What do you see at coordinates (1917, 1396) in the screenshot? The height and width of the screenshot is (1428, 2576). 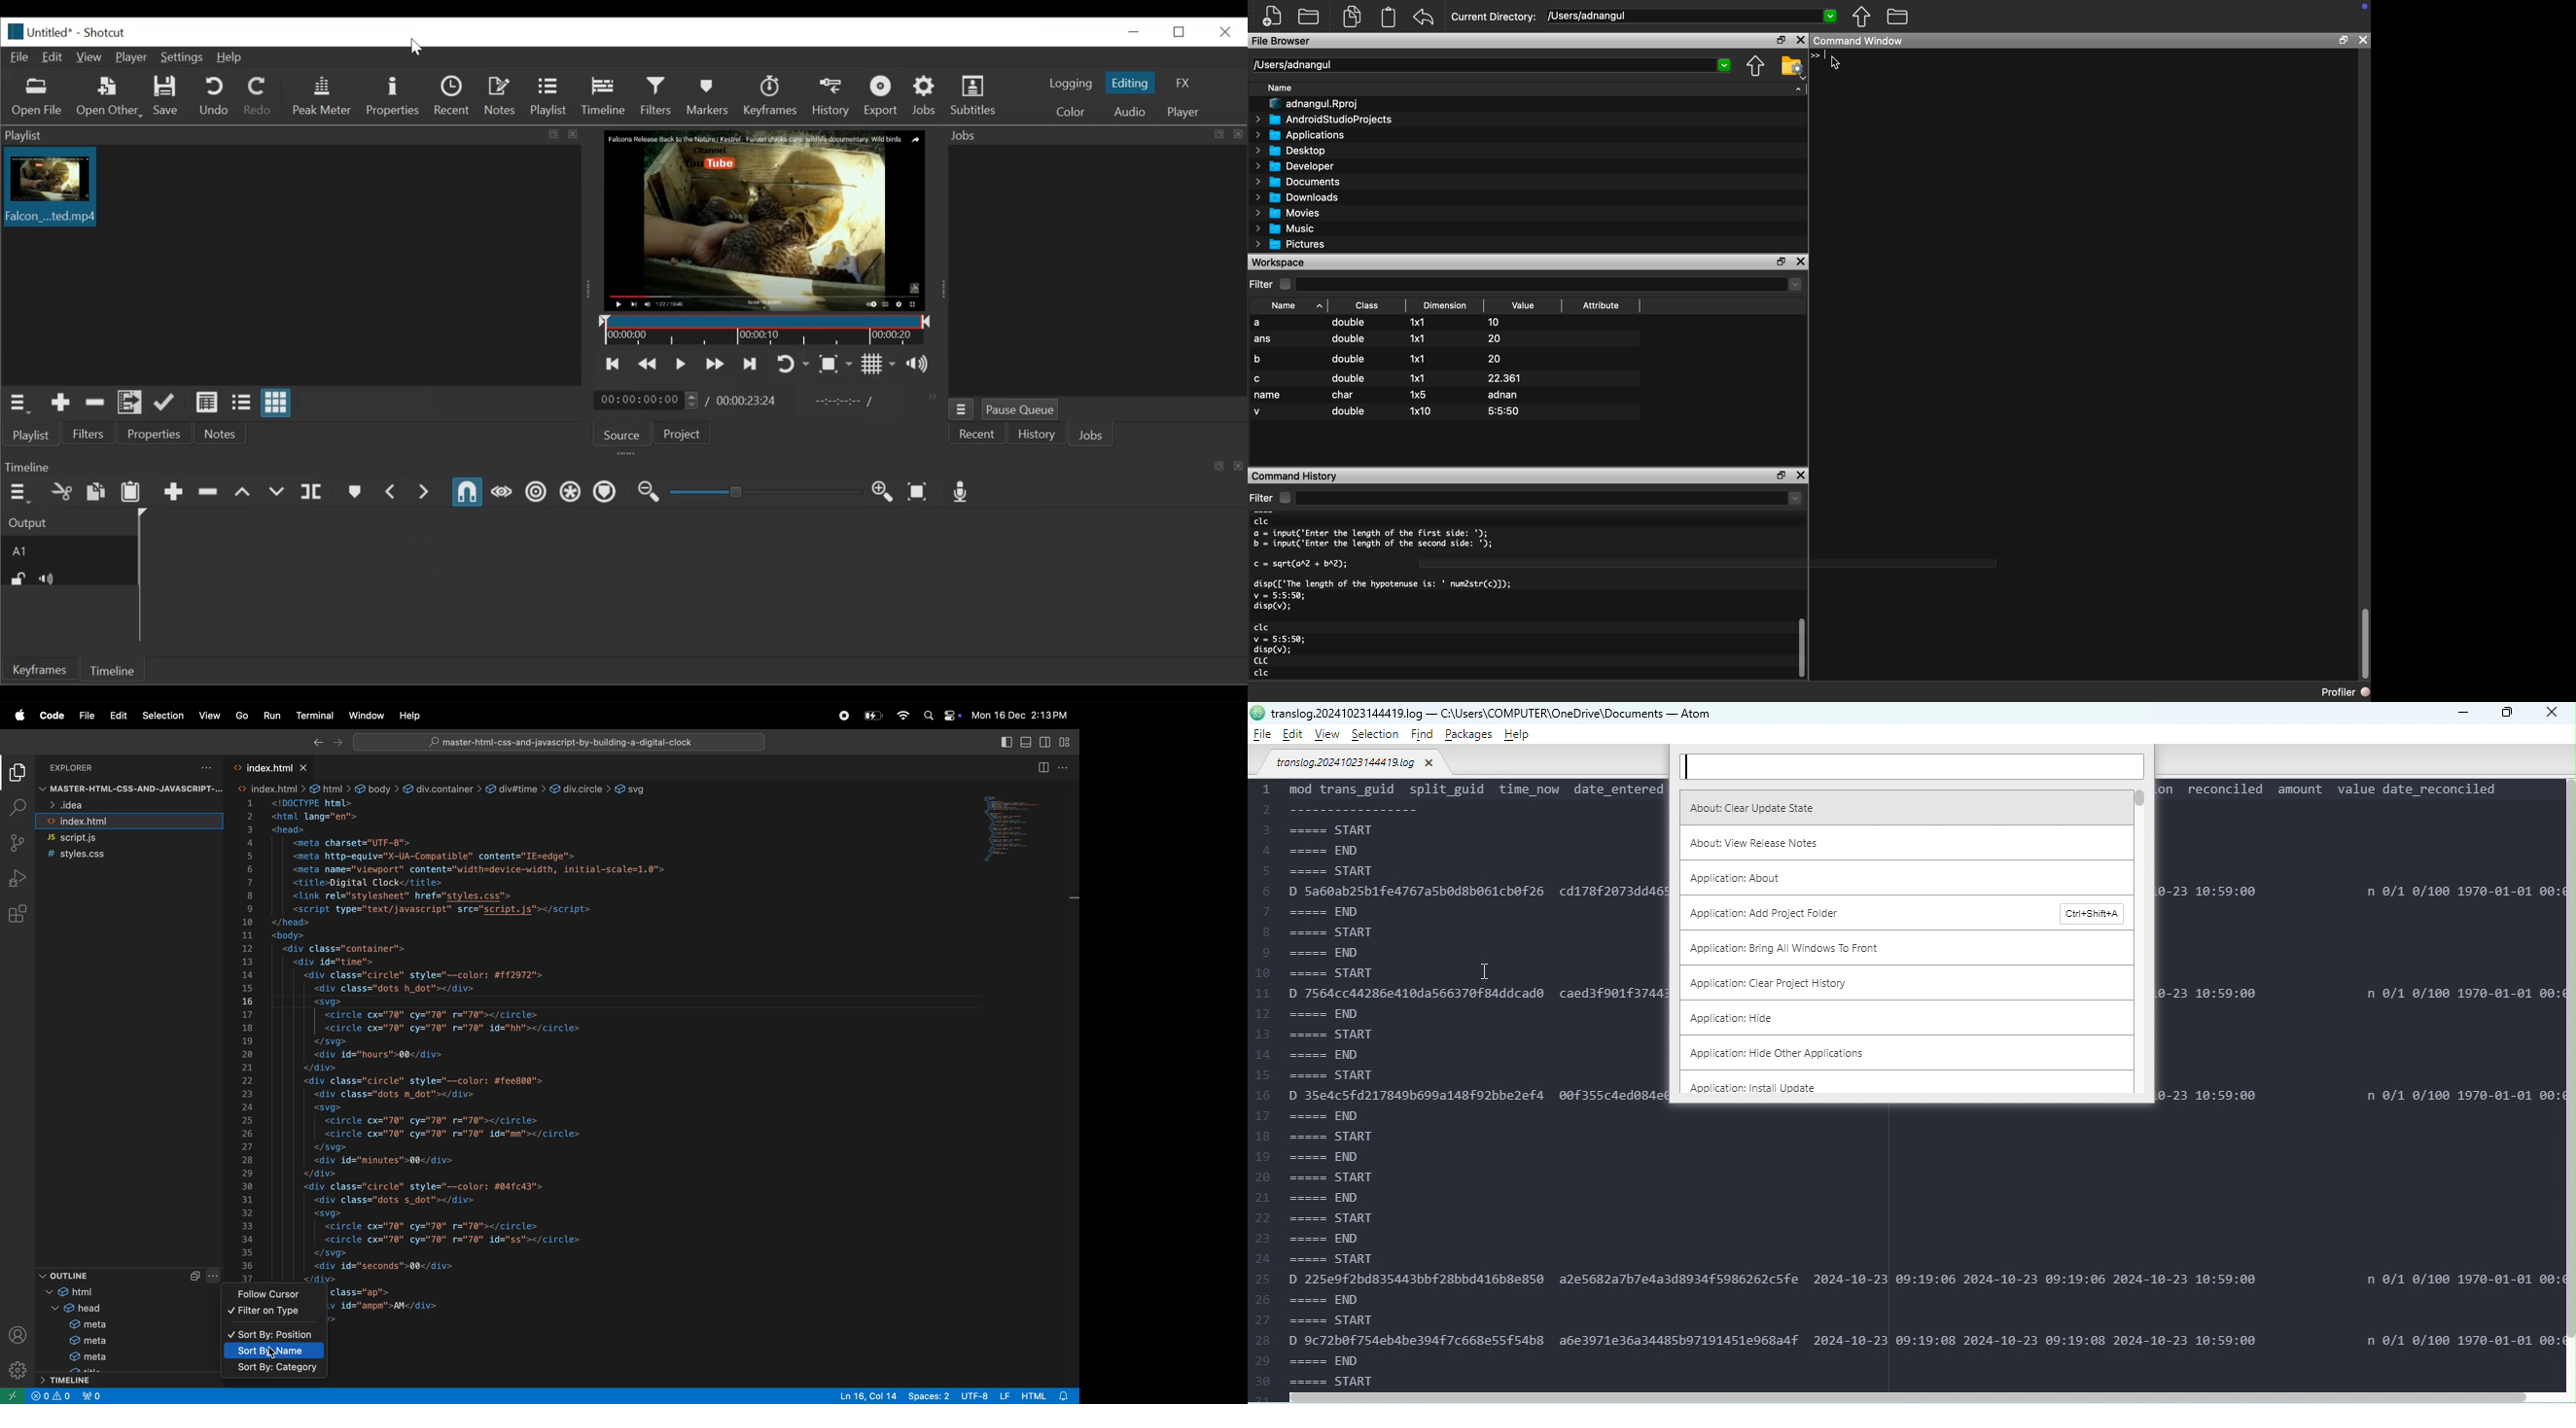 I see `Horizontal scroll bar` at bounding box center [1917, 1396].